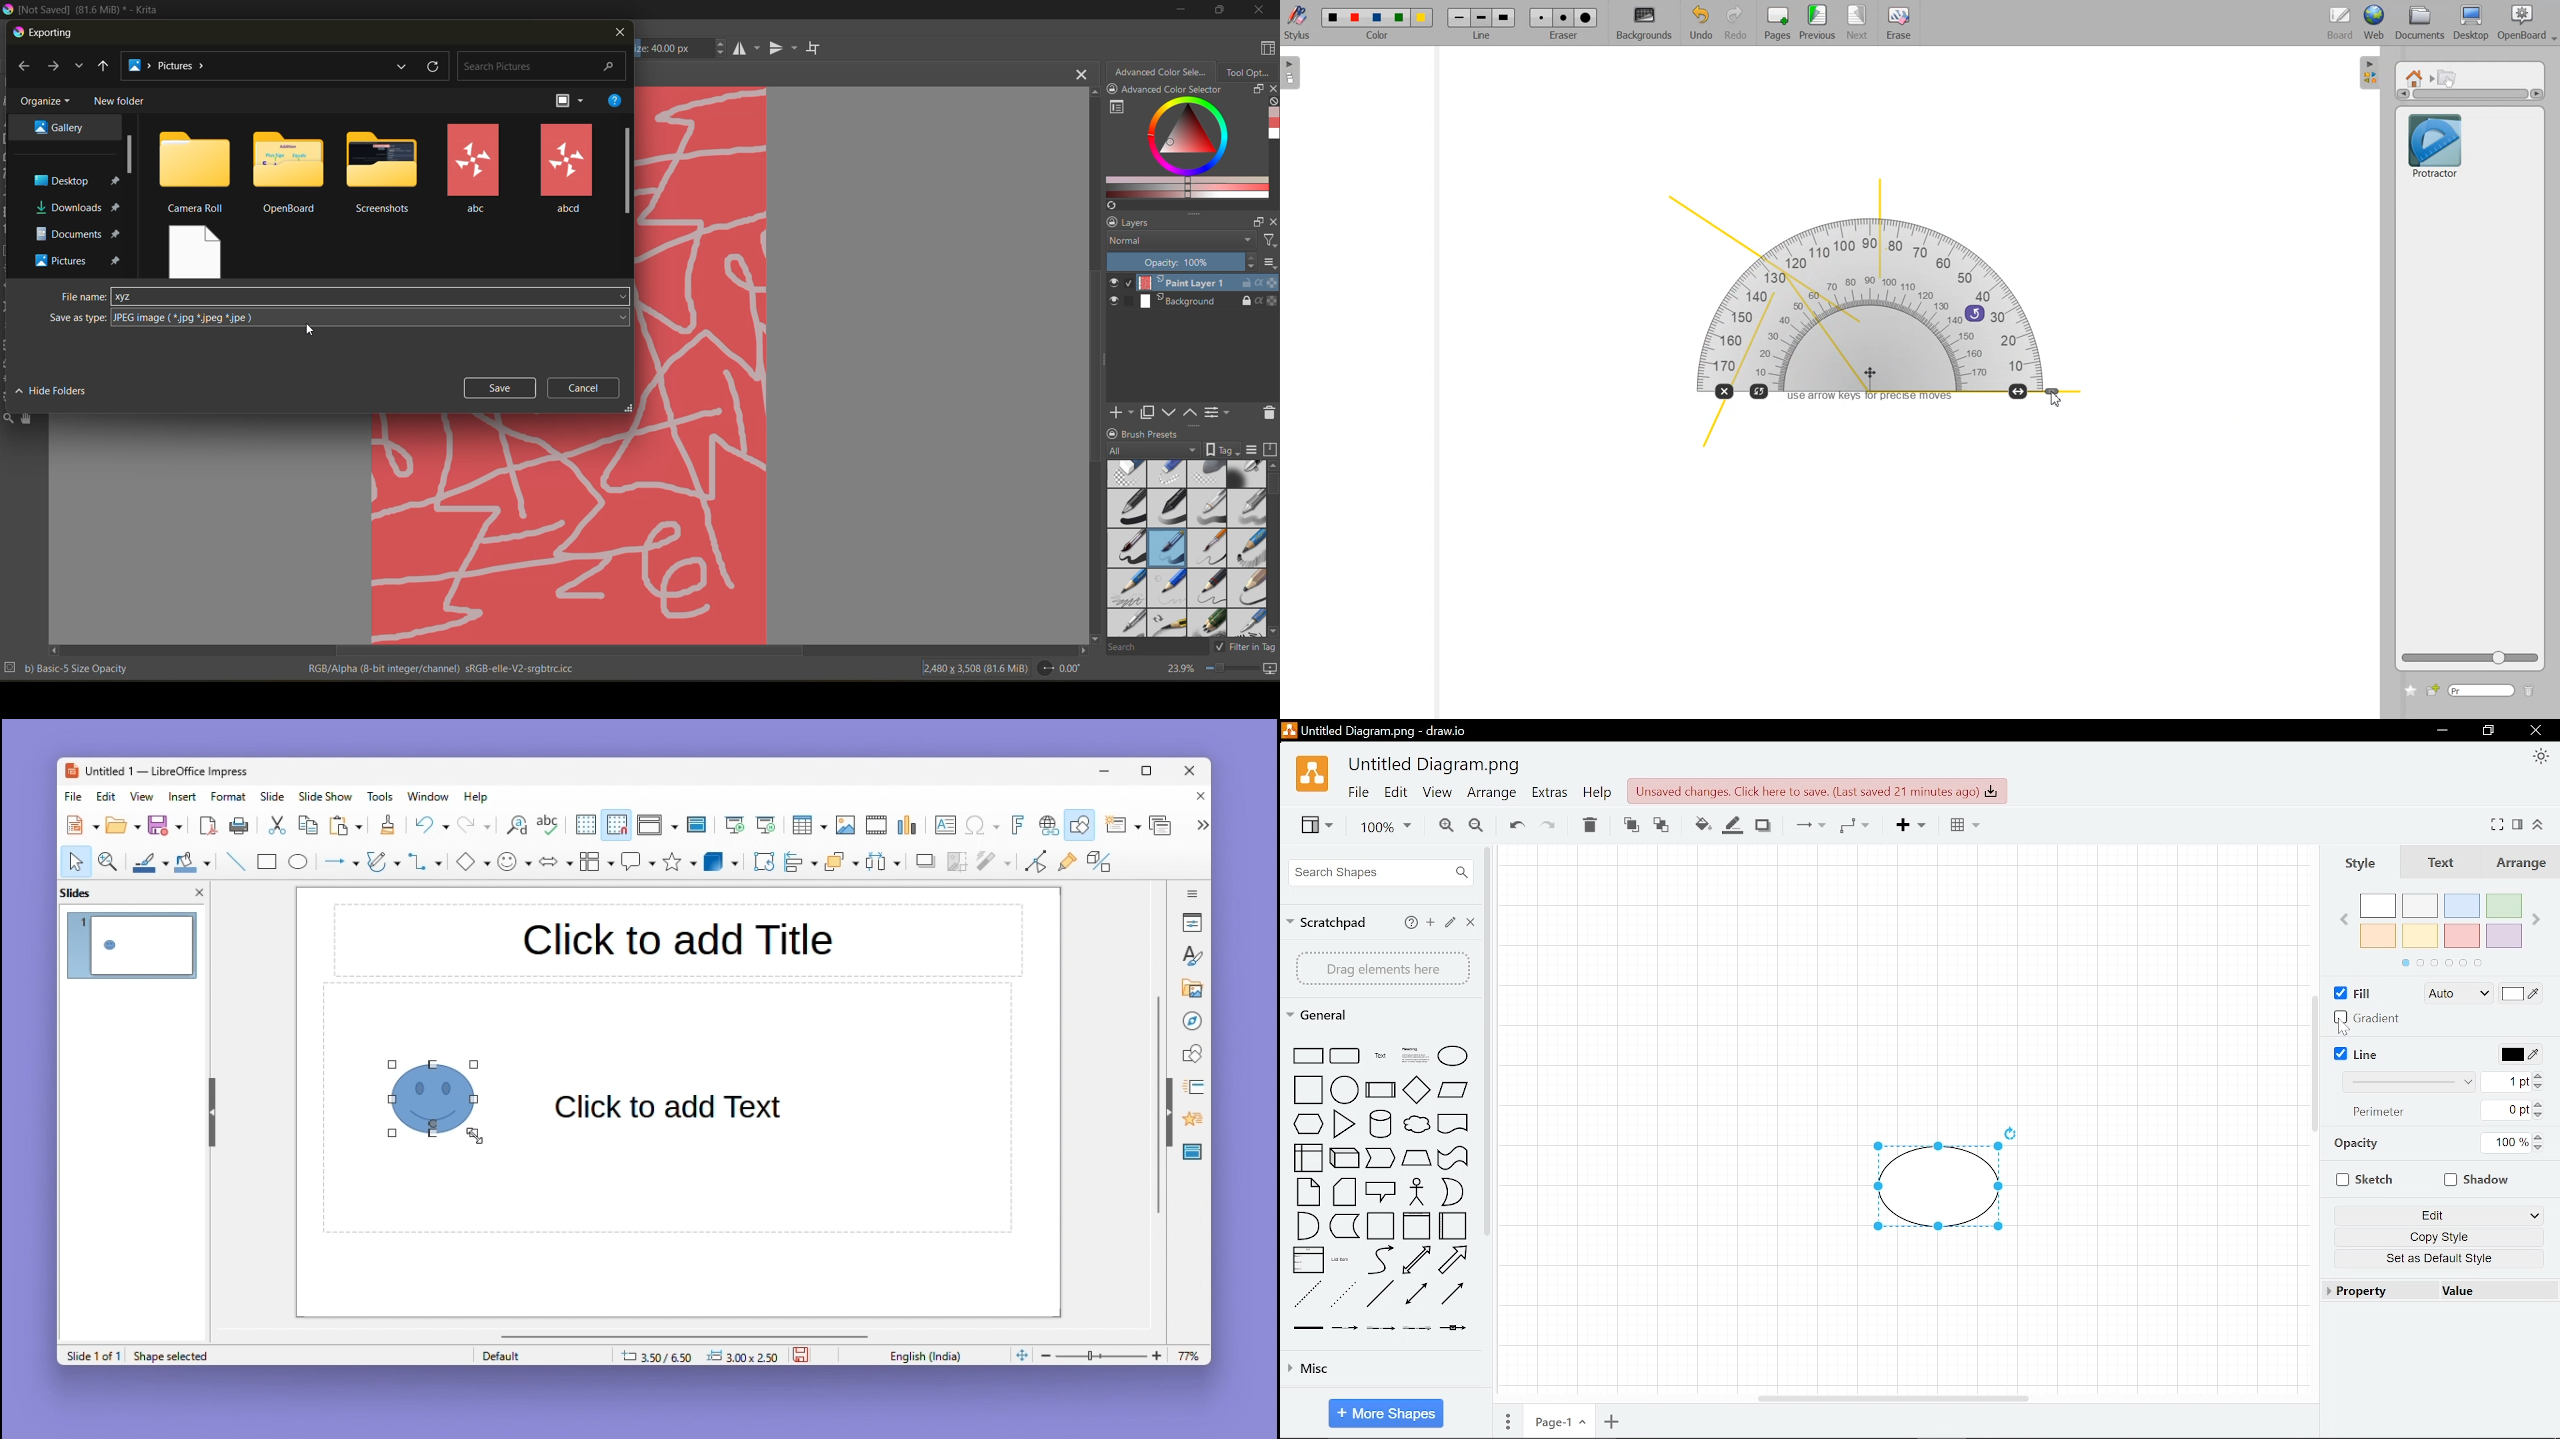 The width and height of the screenshot is (2576, 1456). I want to click on English, so click(930, 1355).